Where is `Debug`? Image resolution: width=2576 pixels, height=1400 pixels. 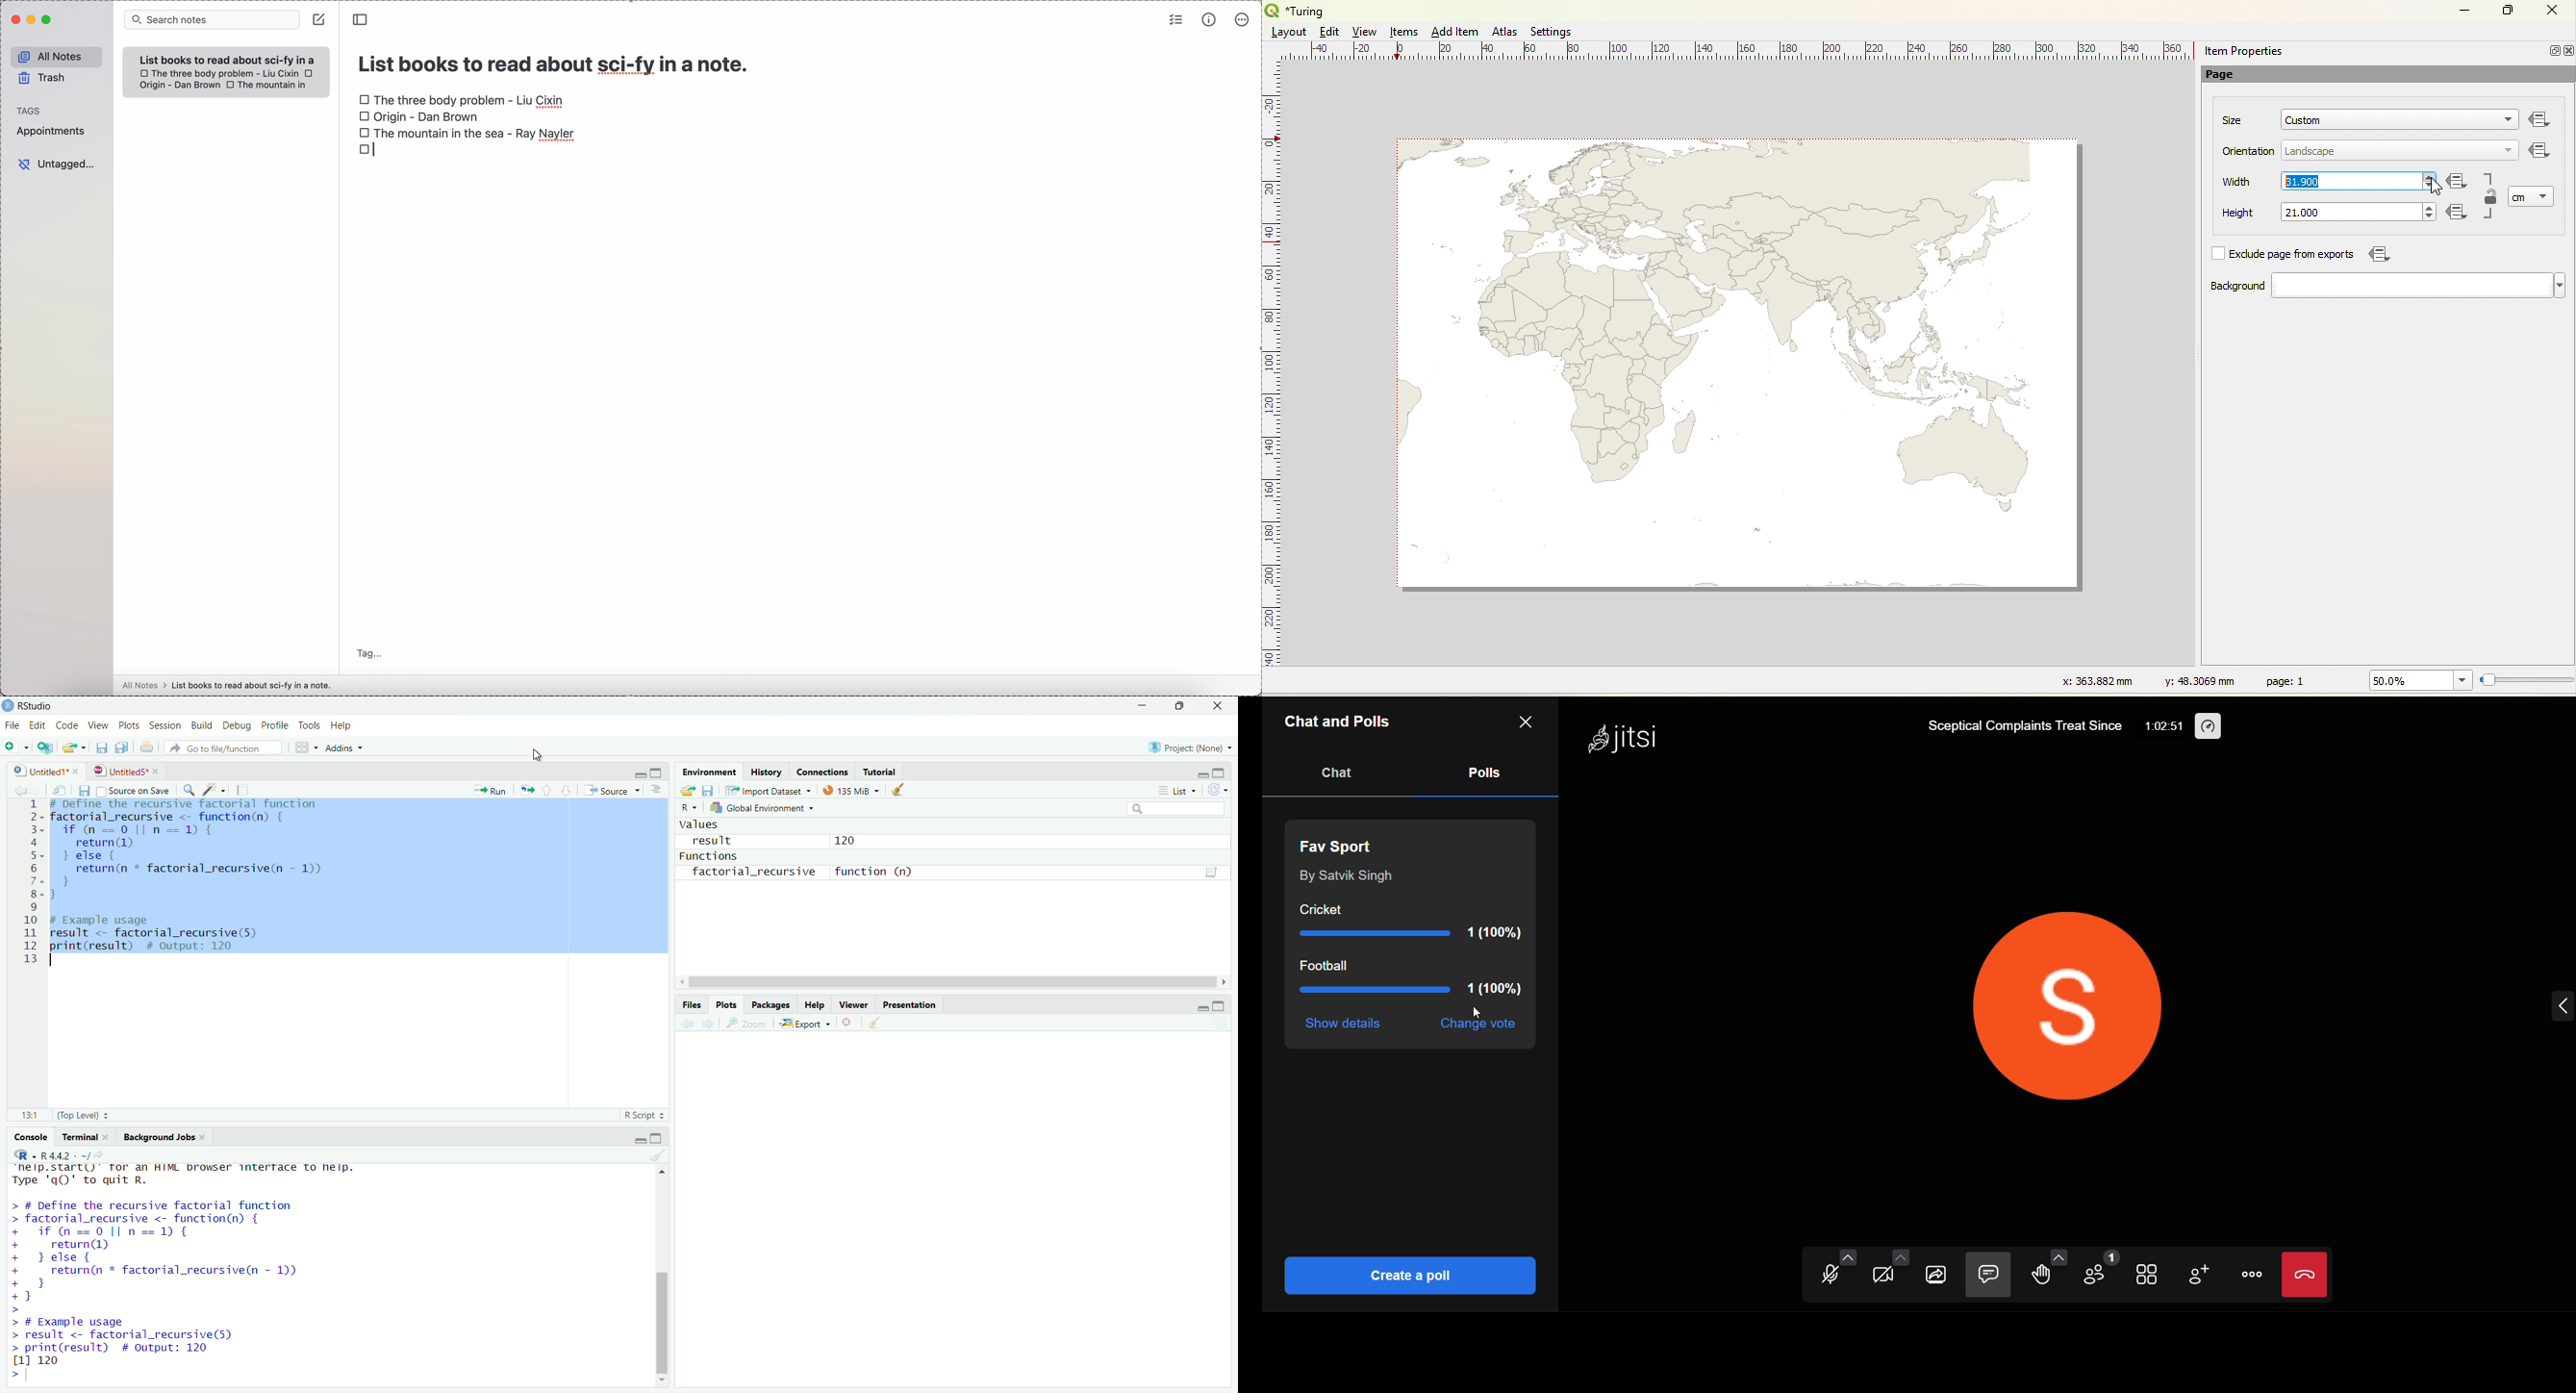 Debug is located at coordinates (235, 725).